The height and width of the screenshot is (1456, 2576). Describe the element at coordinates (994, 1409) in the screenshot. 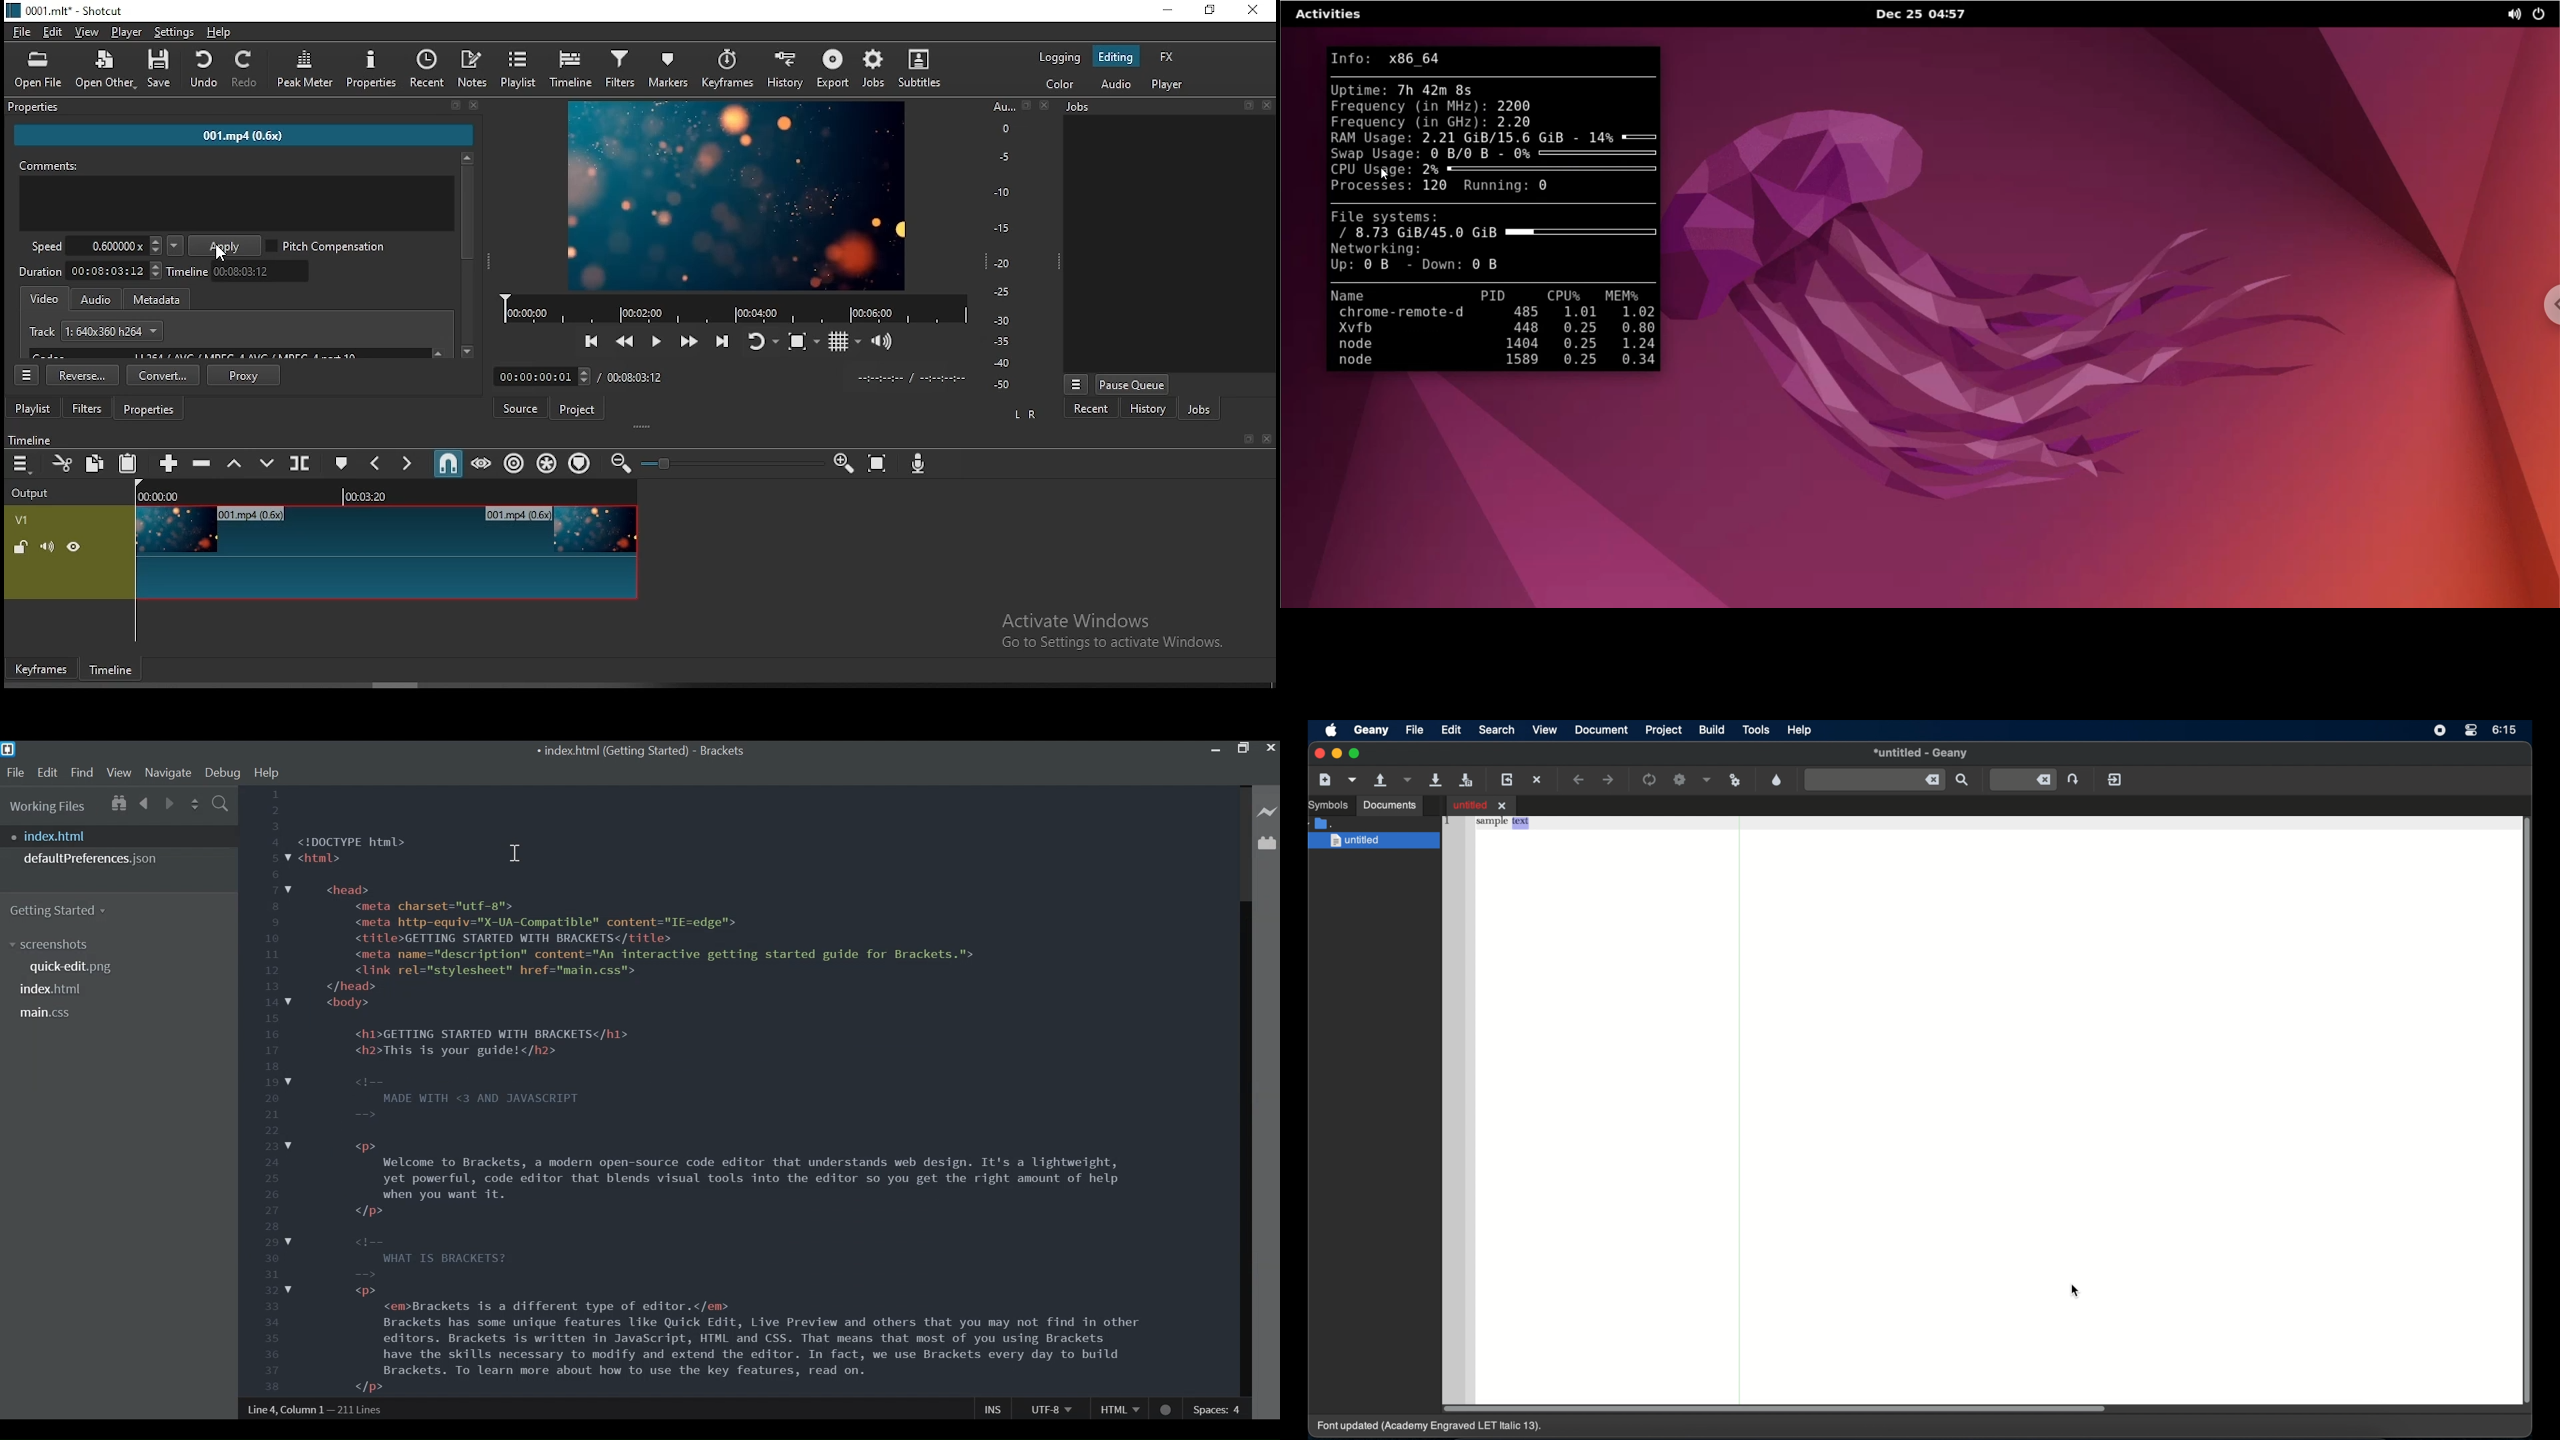

I see `Ins` at that location.